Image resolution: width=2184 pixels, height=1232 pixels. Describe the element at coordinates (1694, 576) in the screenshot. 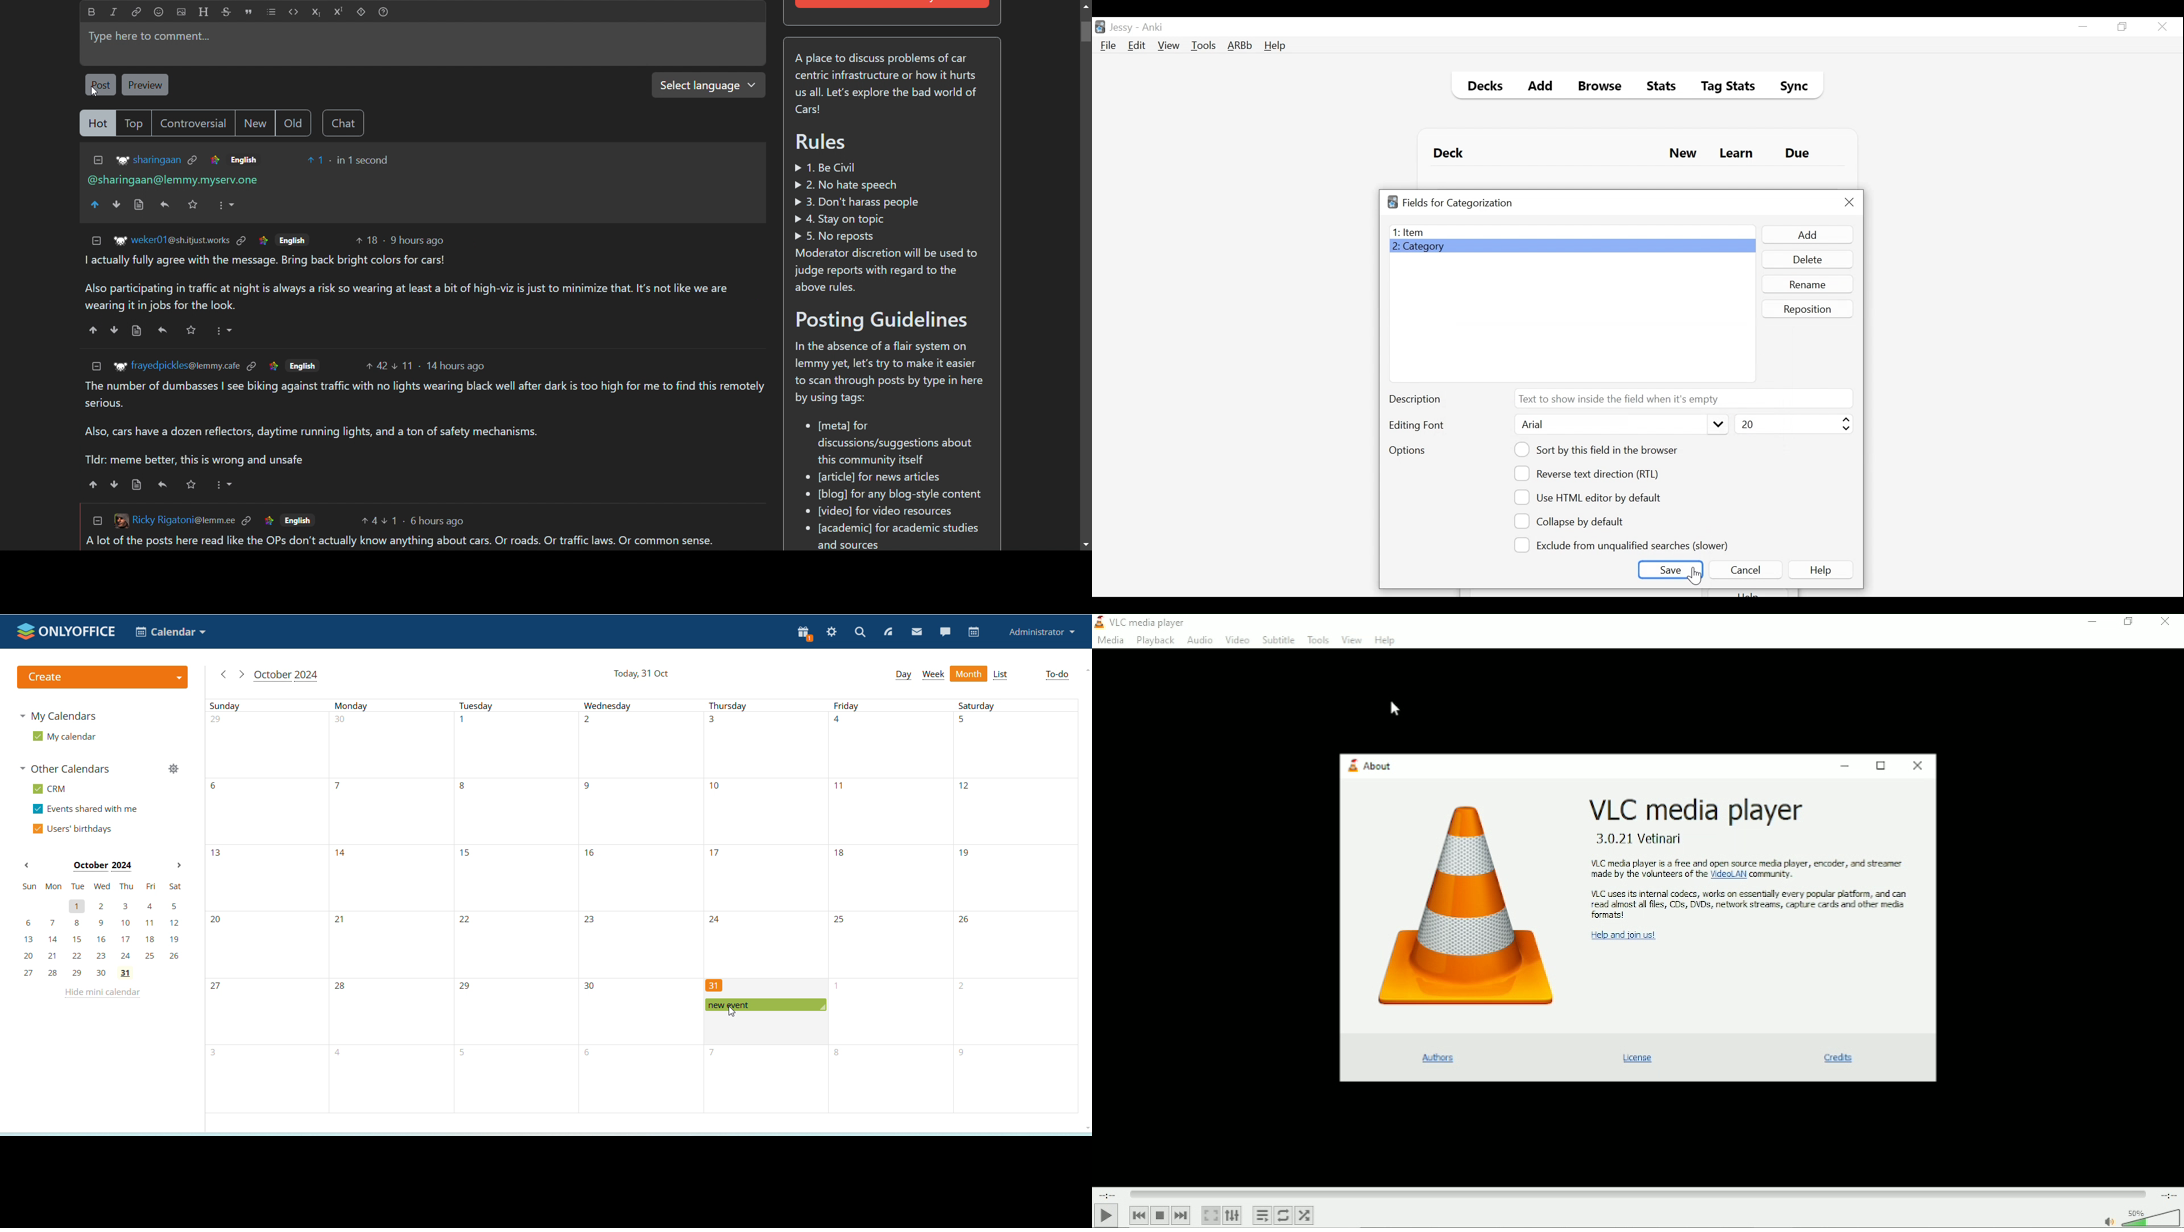

I see `Cursor` at that location.